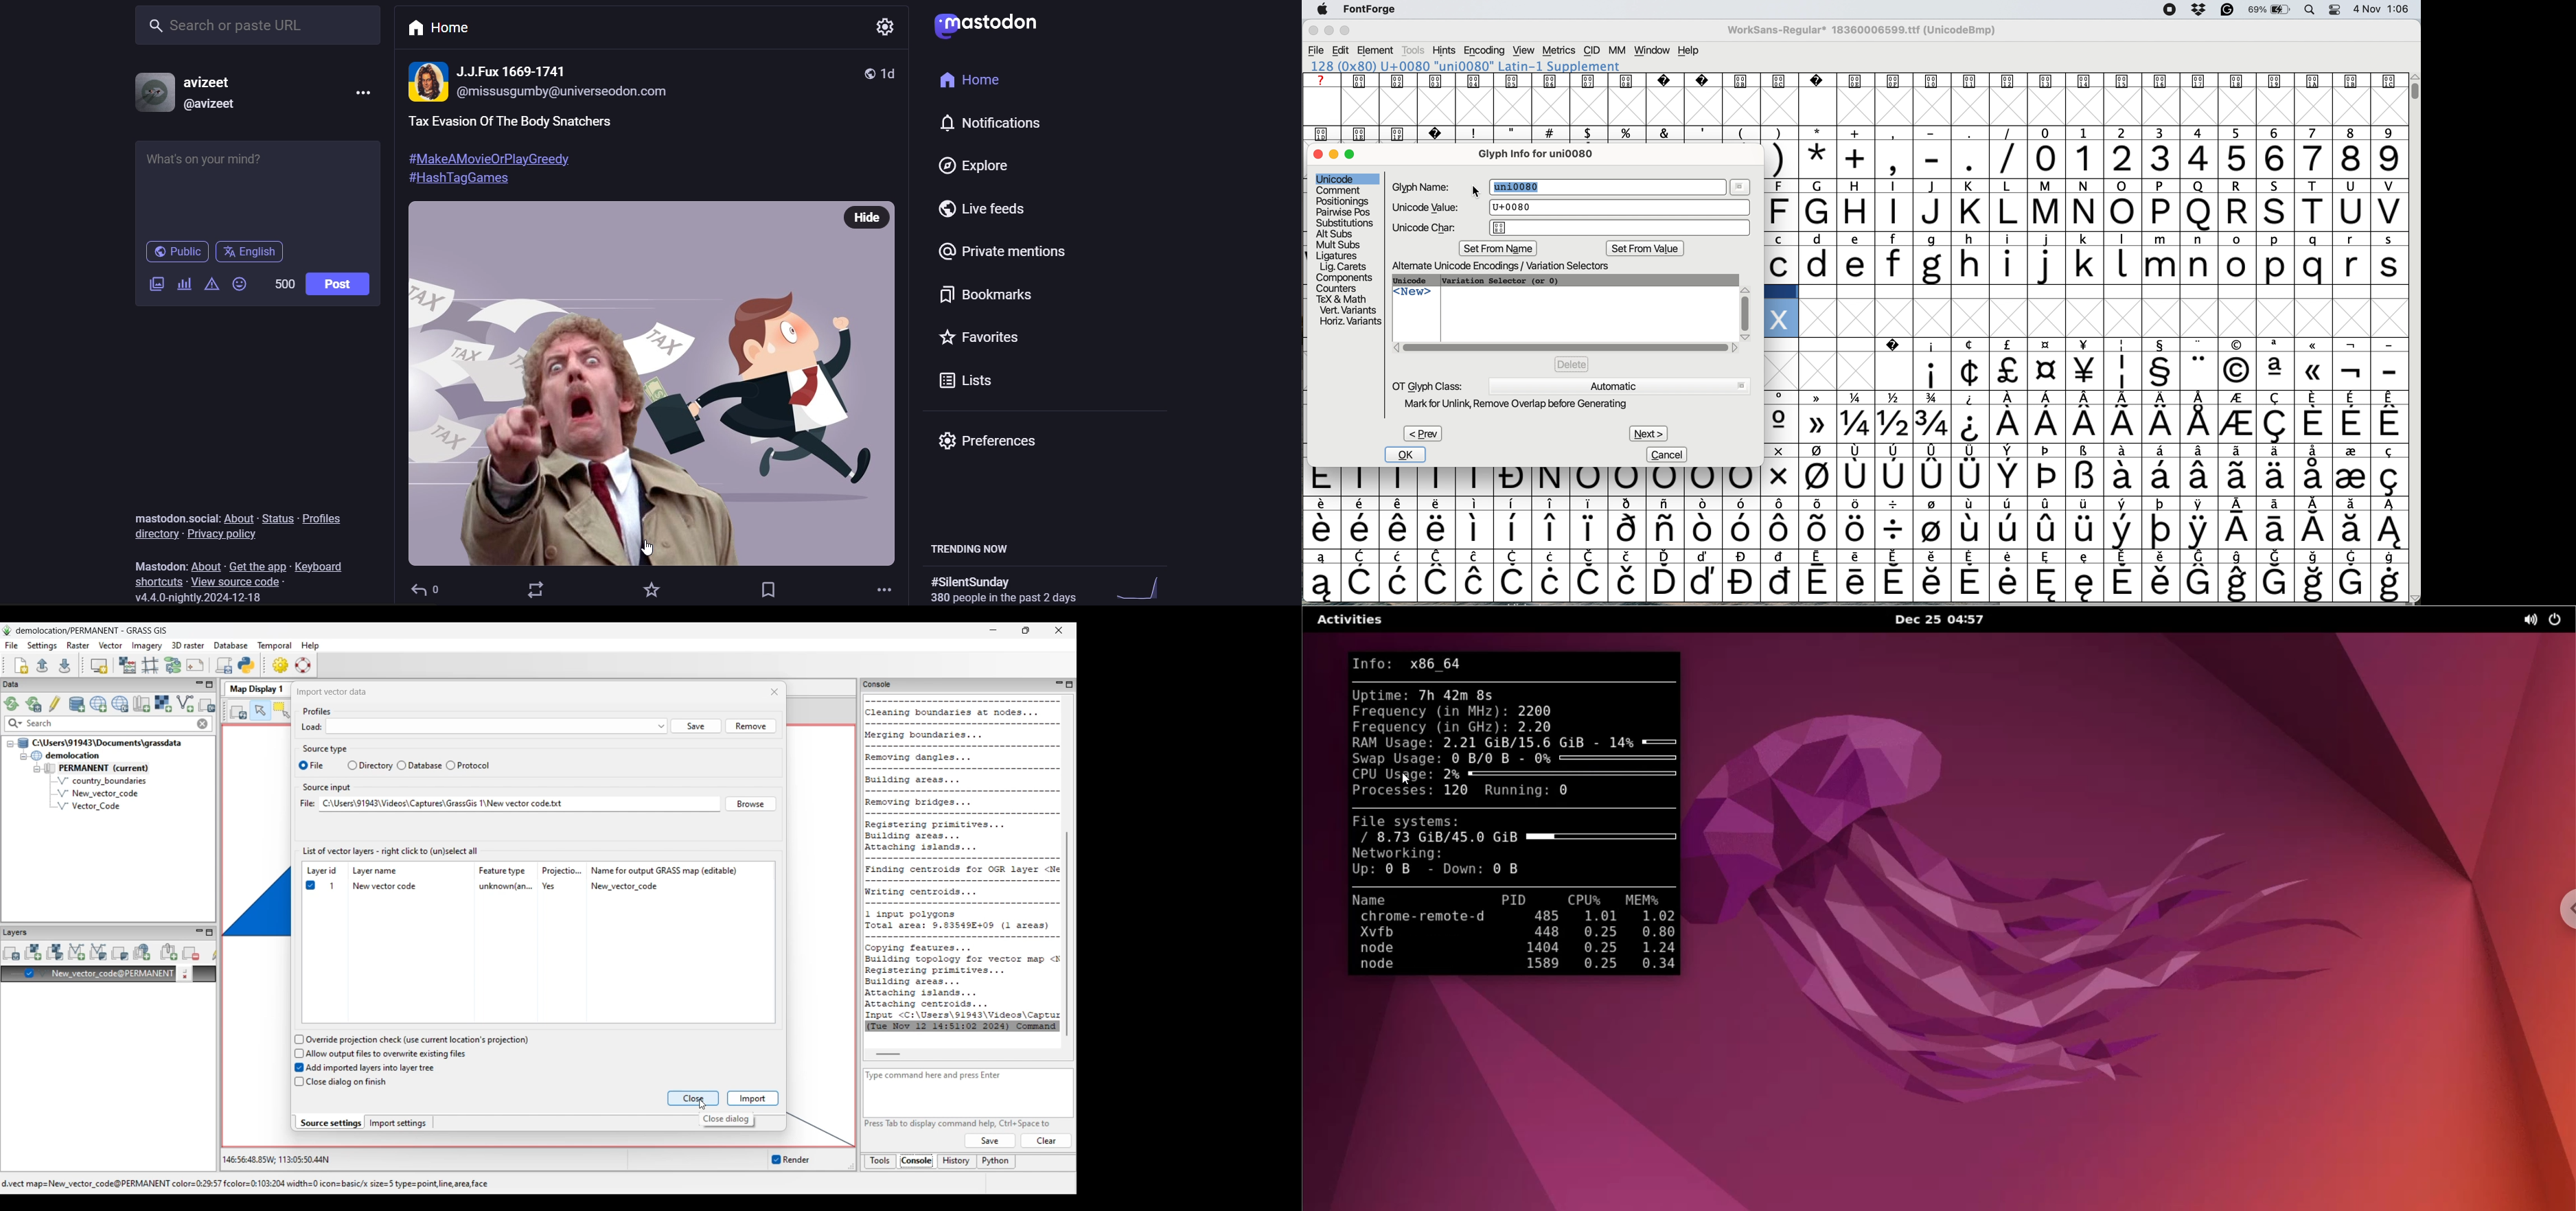 Image resolution: width=2576 pixels, height=1232 pixels. I want to click on WorkSans-Regular 18360006599.ttf (UnicodeBmp), so click(1866, 32).